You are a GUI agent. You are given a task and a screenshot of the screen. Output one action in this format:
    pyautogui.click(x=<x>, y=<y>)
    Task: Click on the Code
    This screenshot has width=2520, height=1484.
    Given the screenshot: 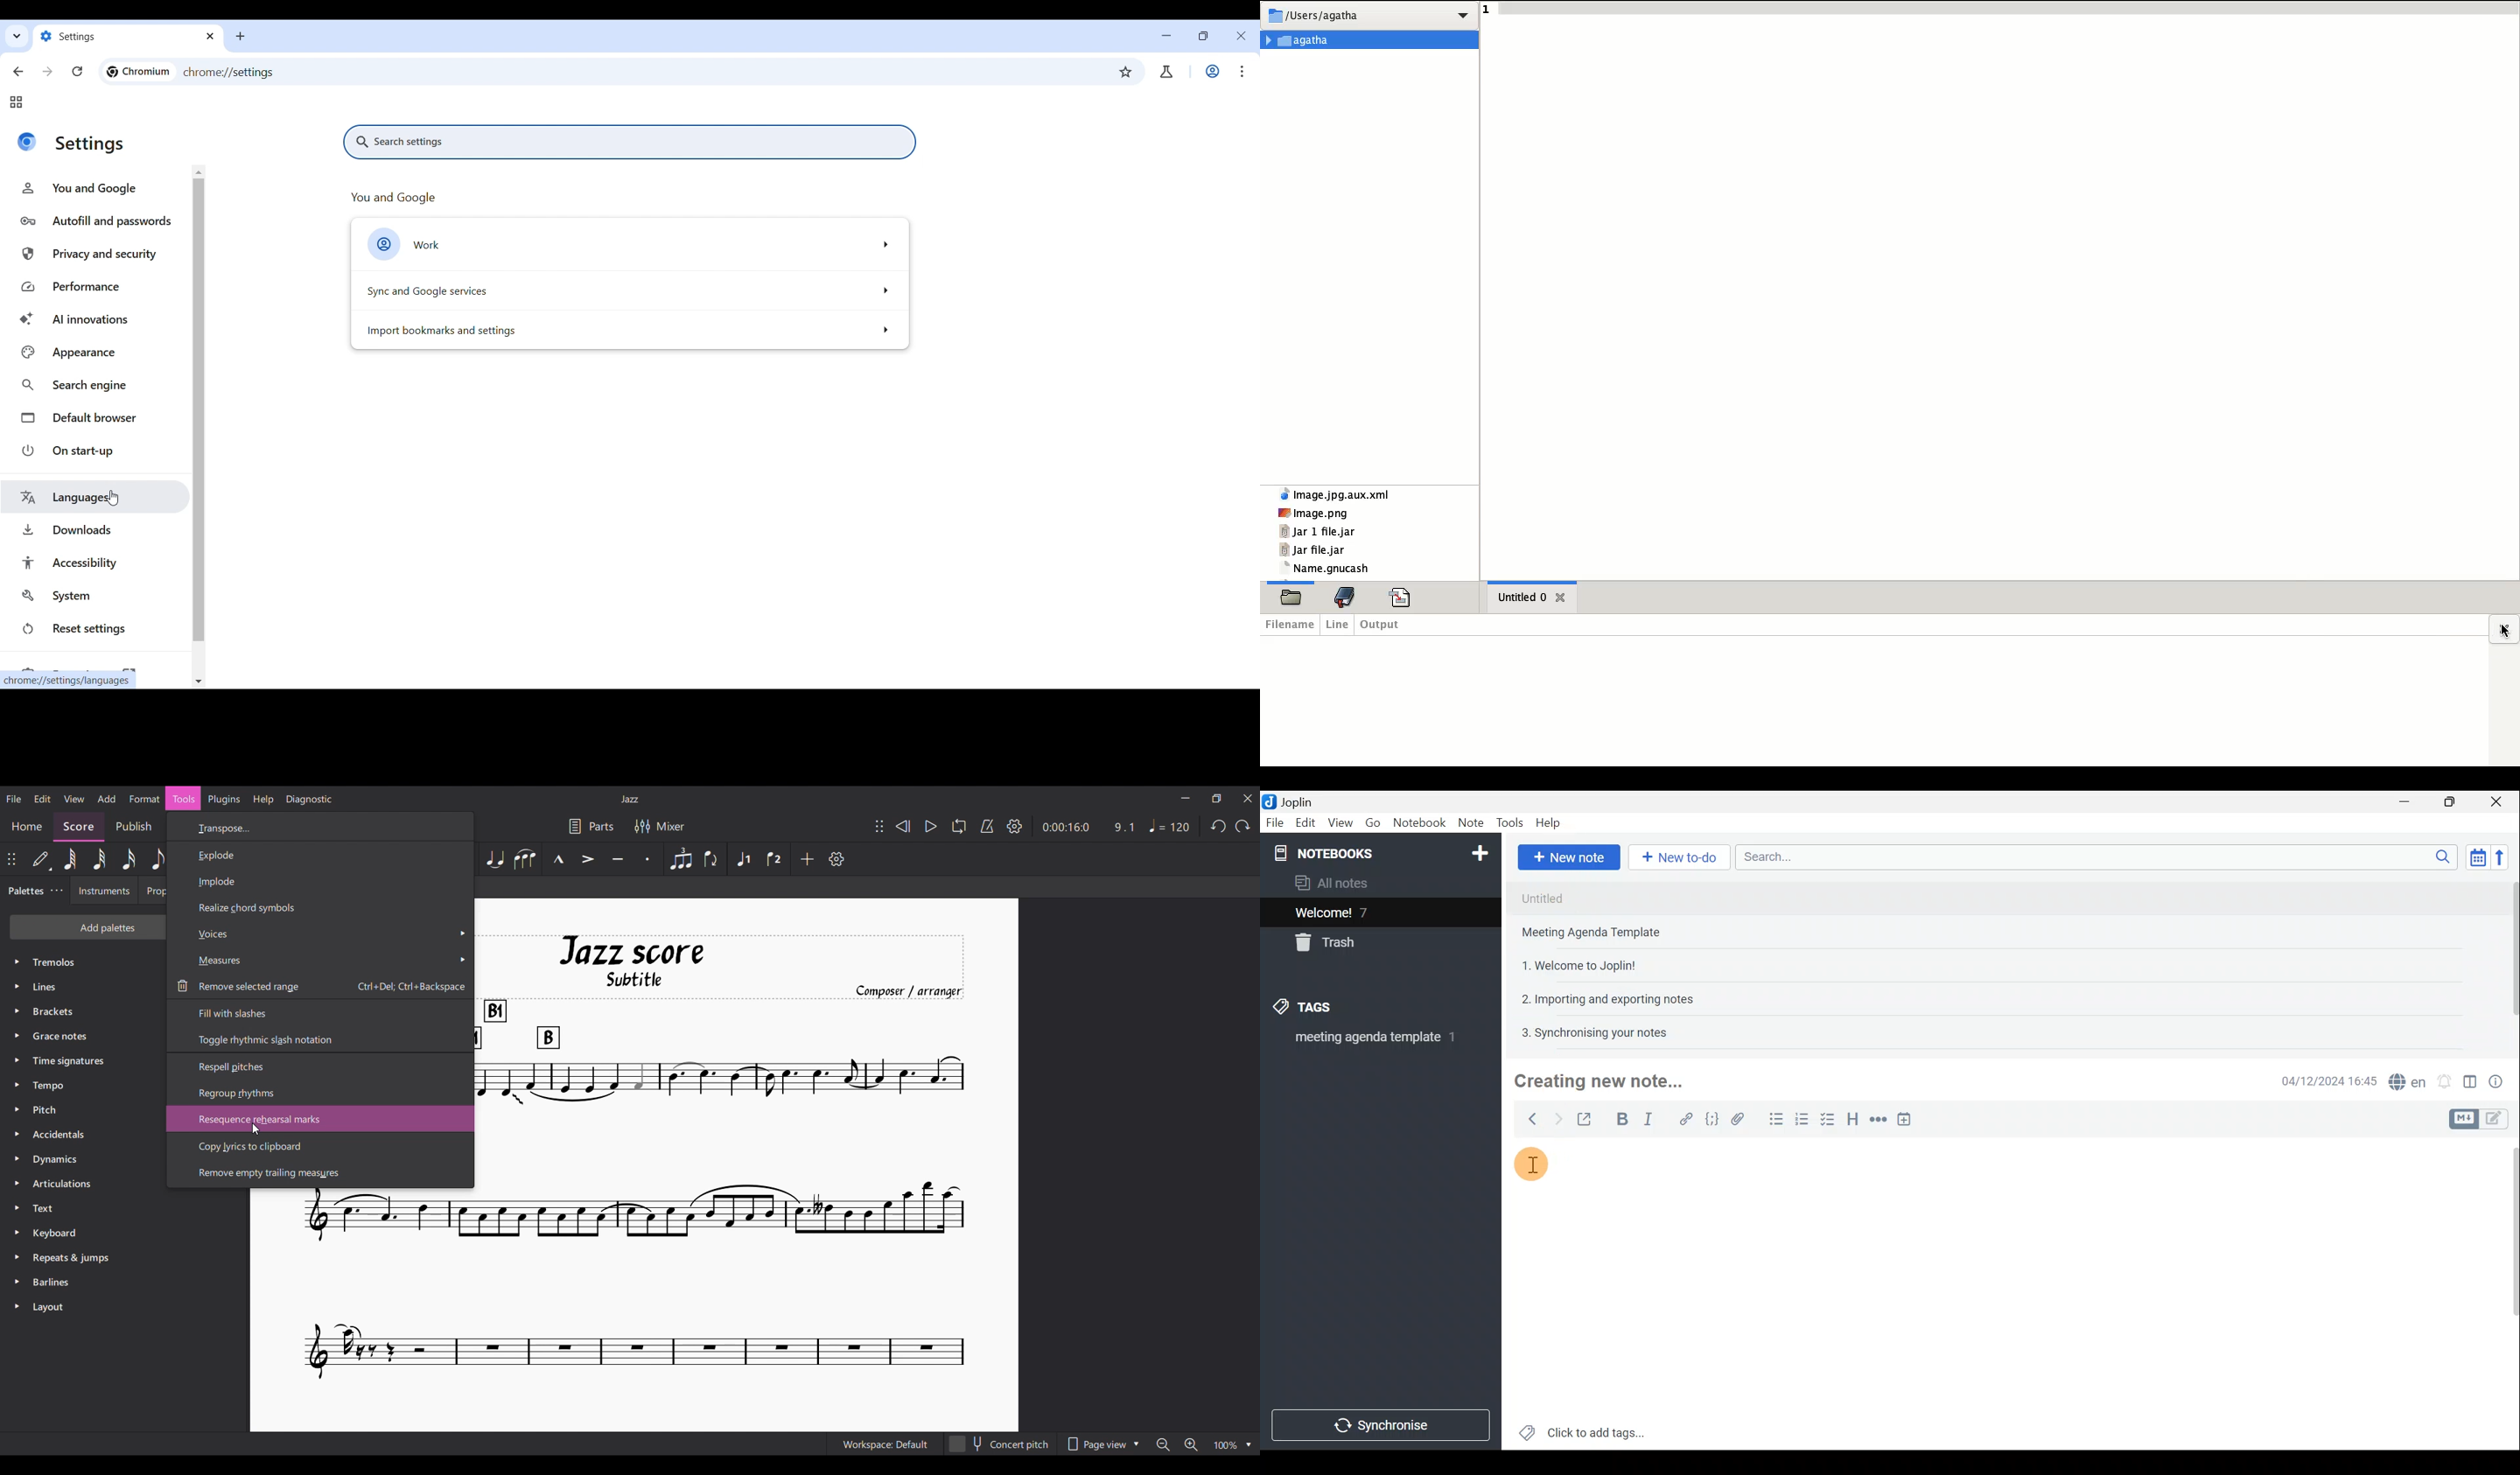 What is the action you would take?
    pyautogui.click(x=1712, y=1118)
    